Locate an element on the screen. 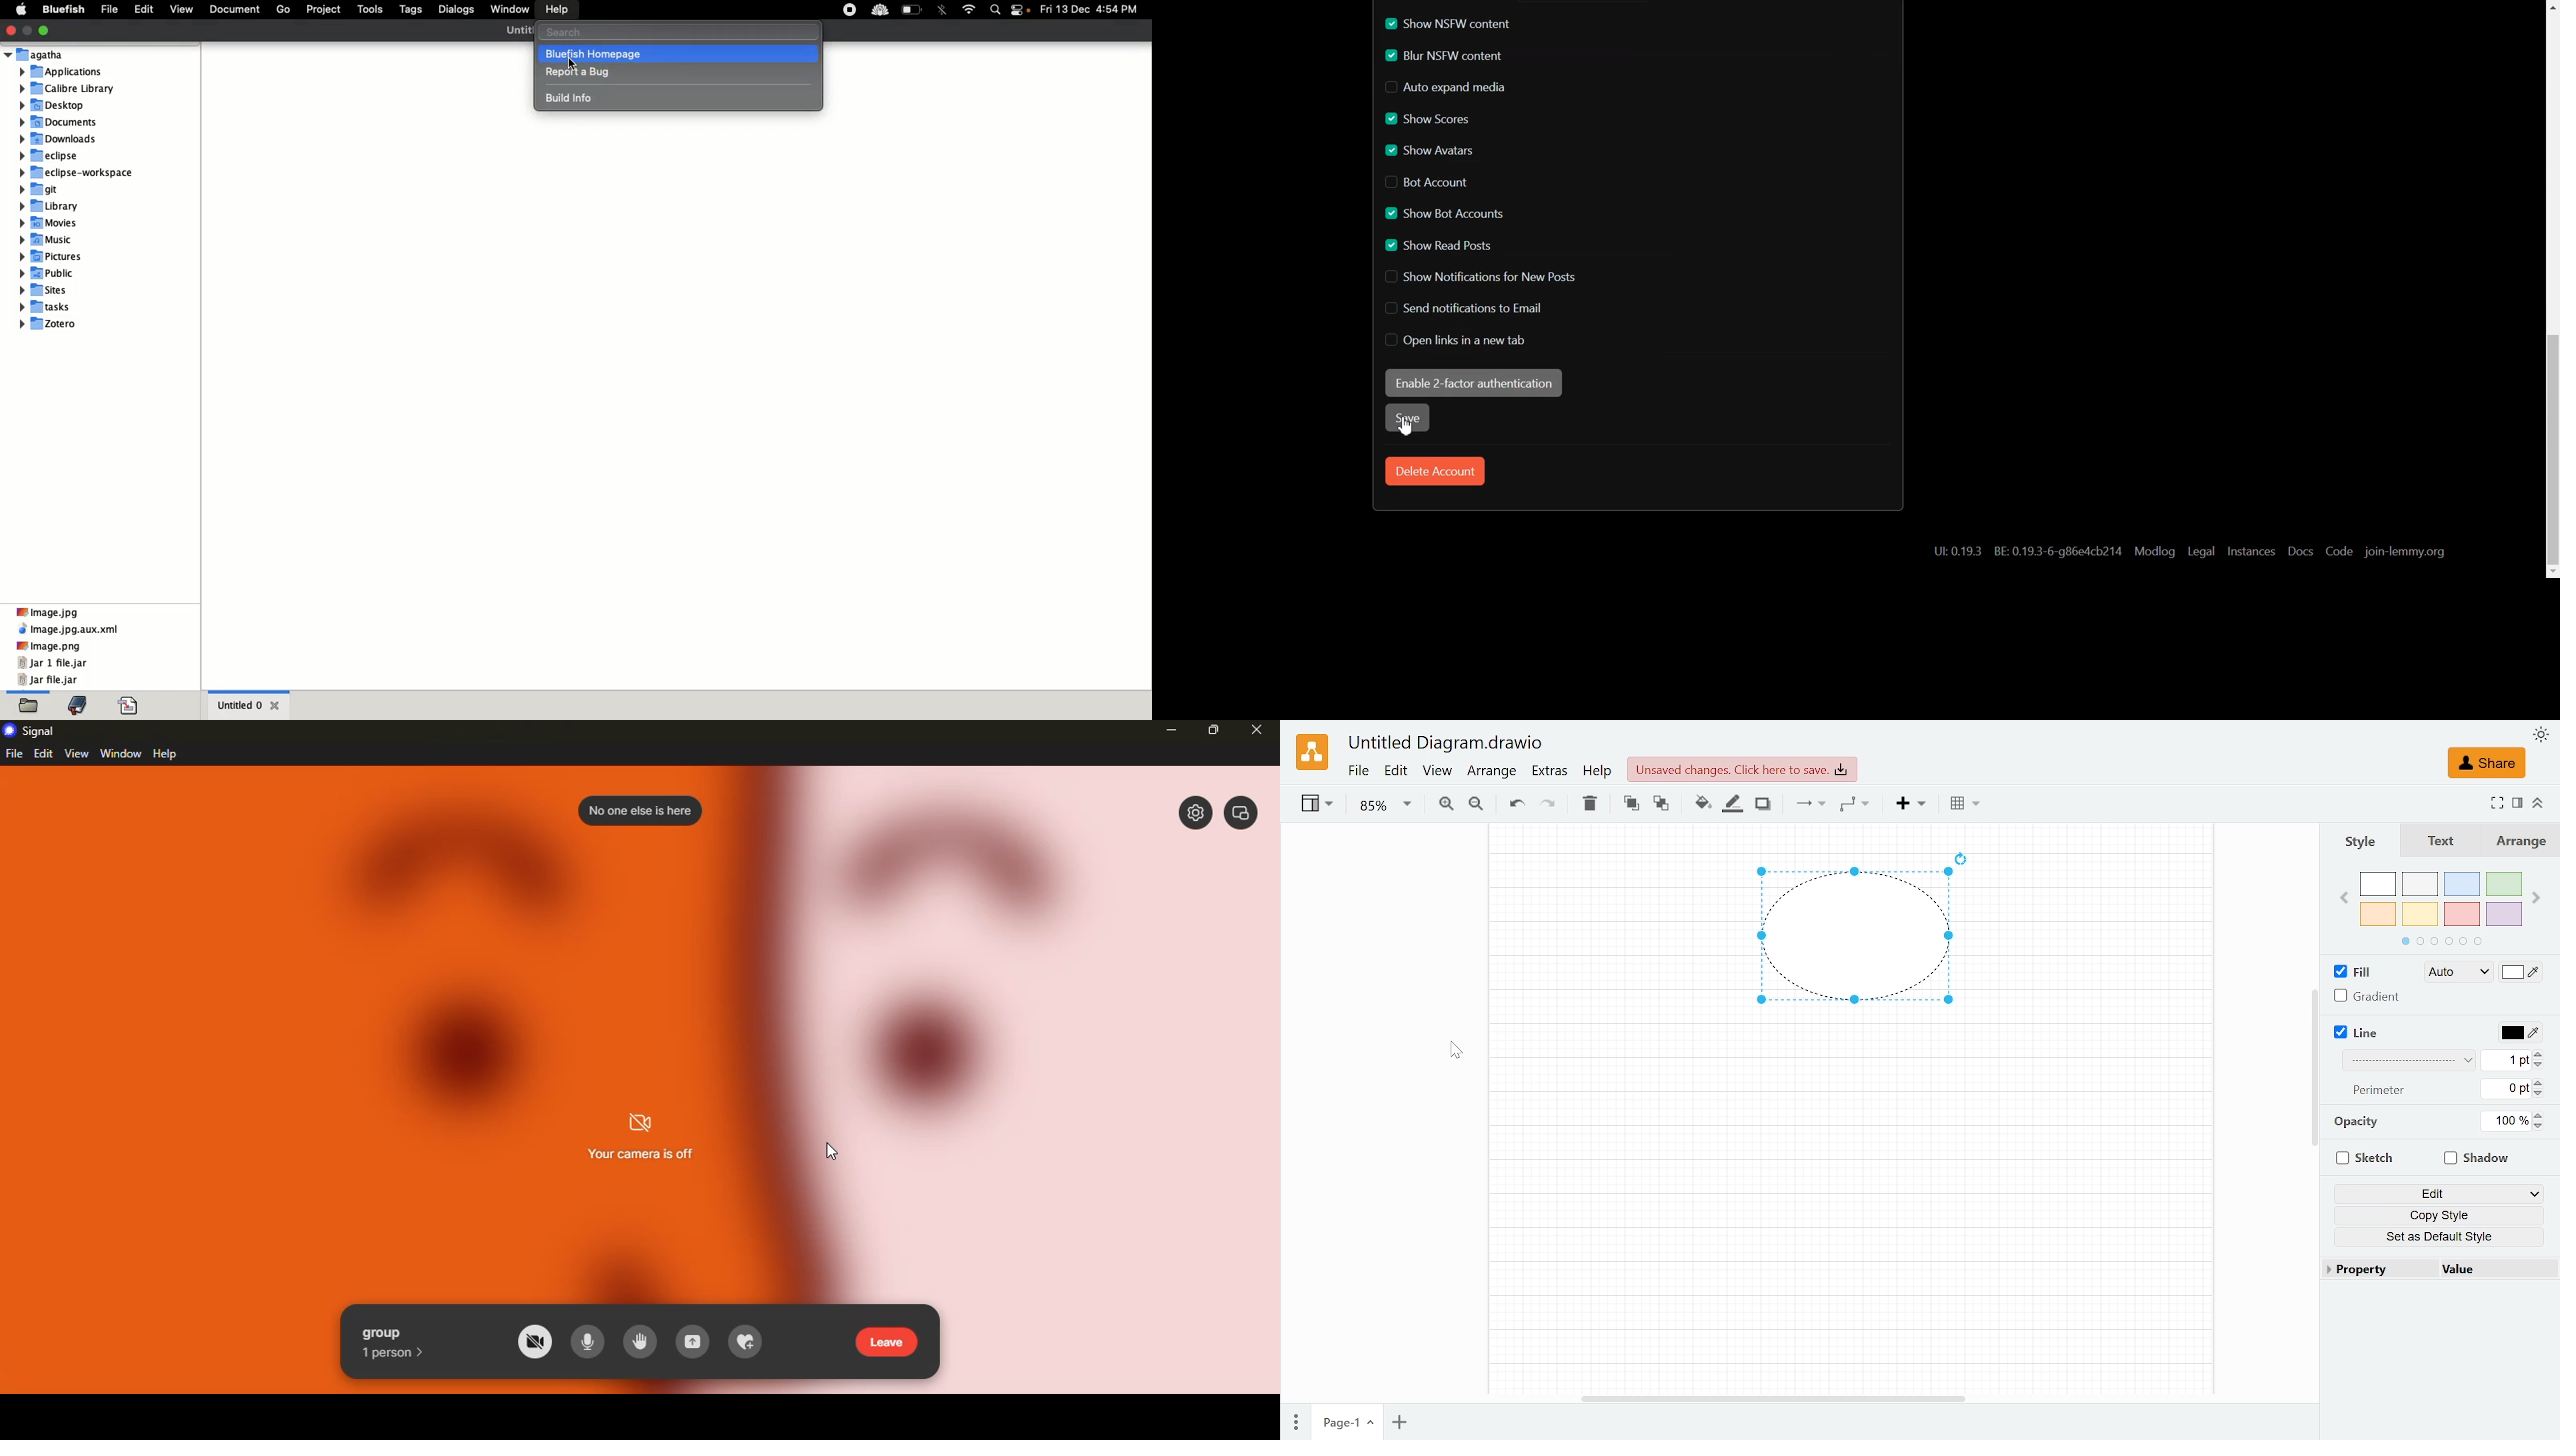 The height and width of the screenshot is (1456, 2576). close is located at coordinates (1258, 730).